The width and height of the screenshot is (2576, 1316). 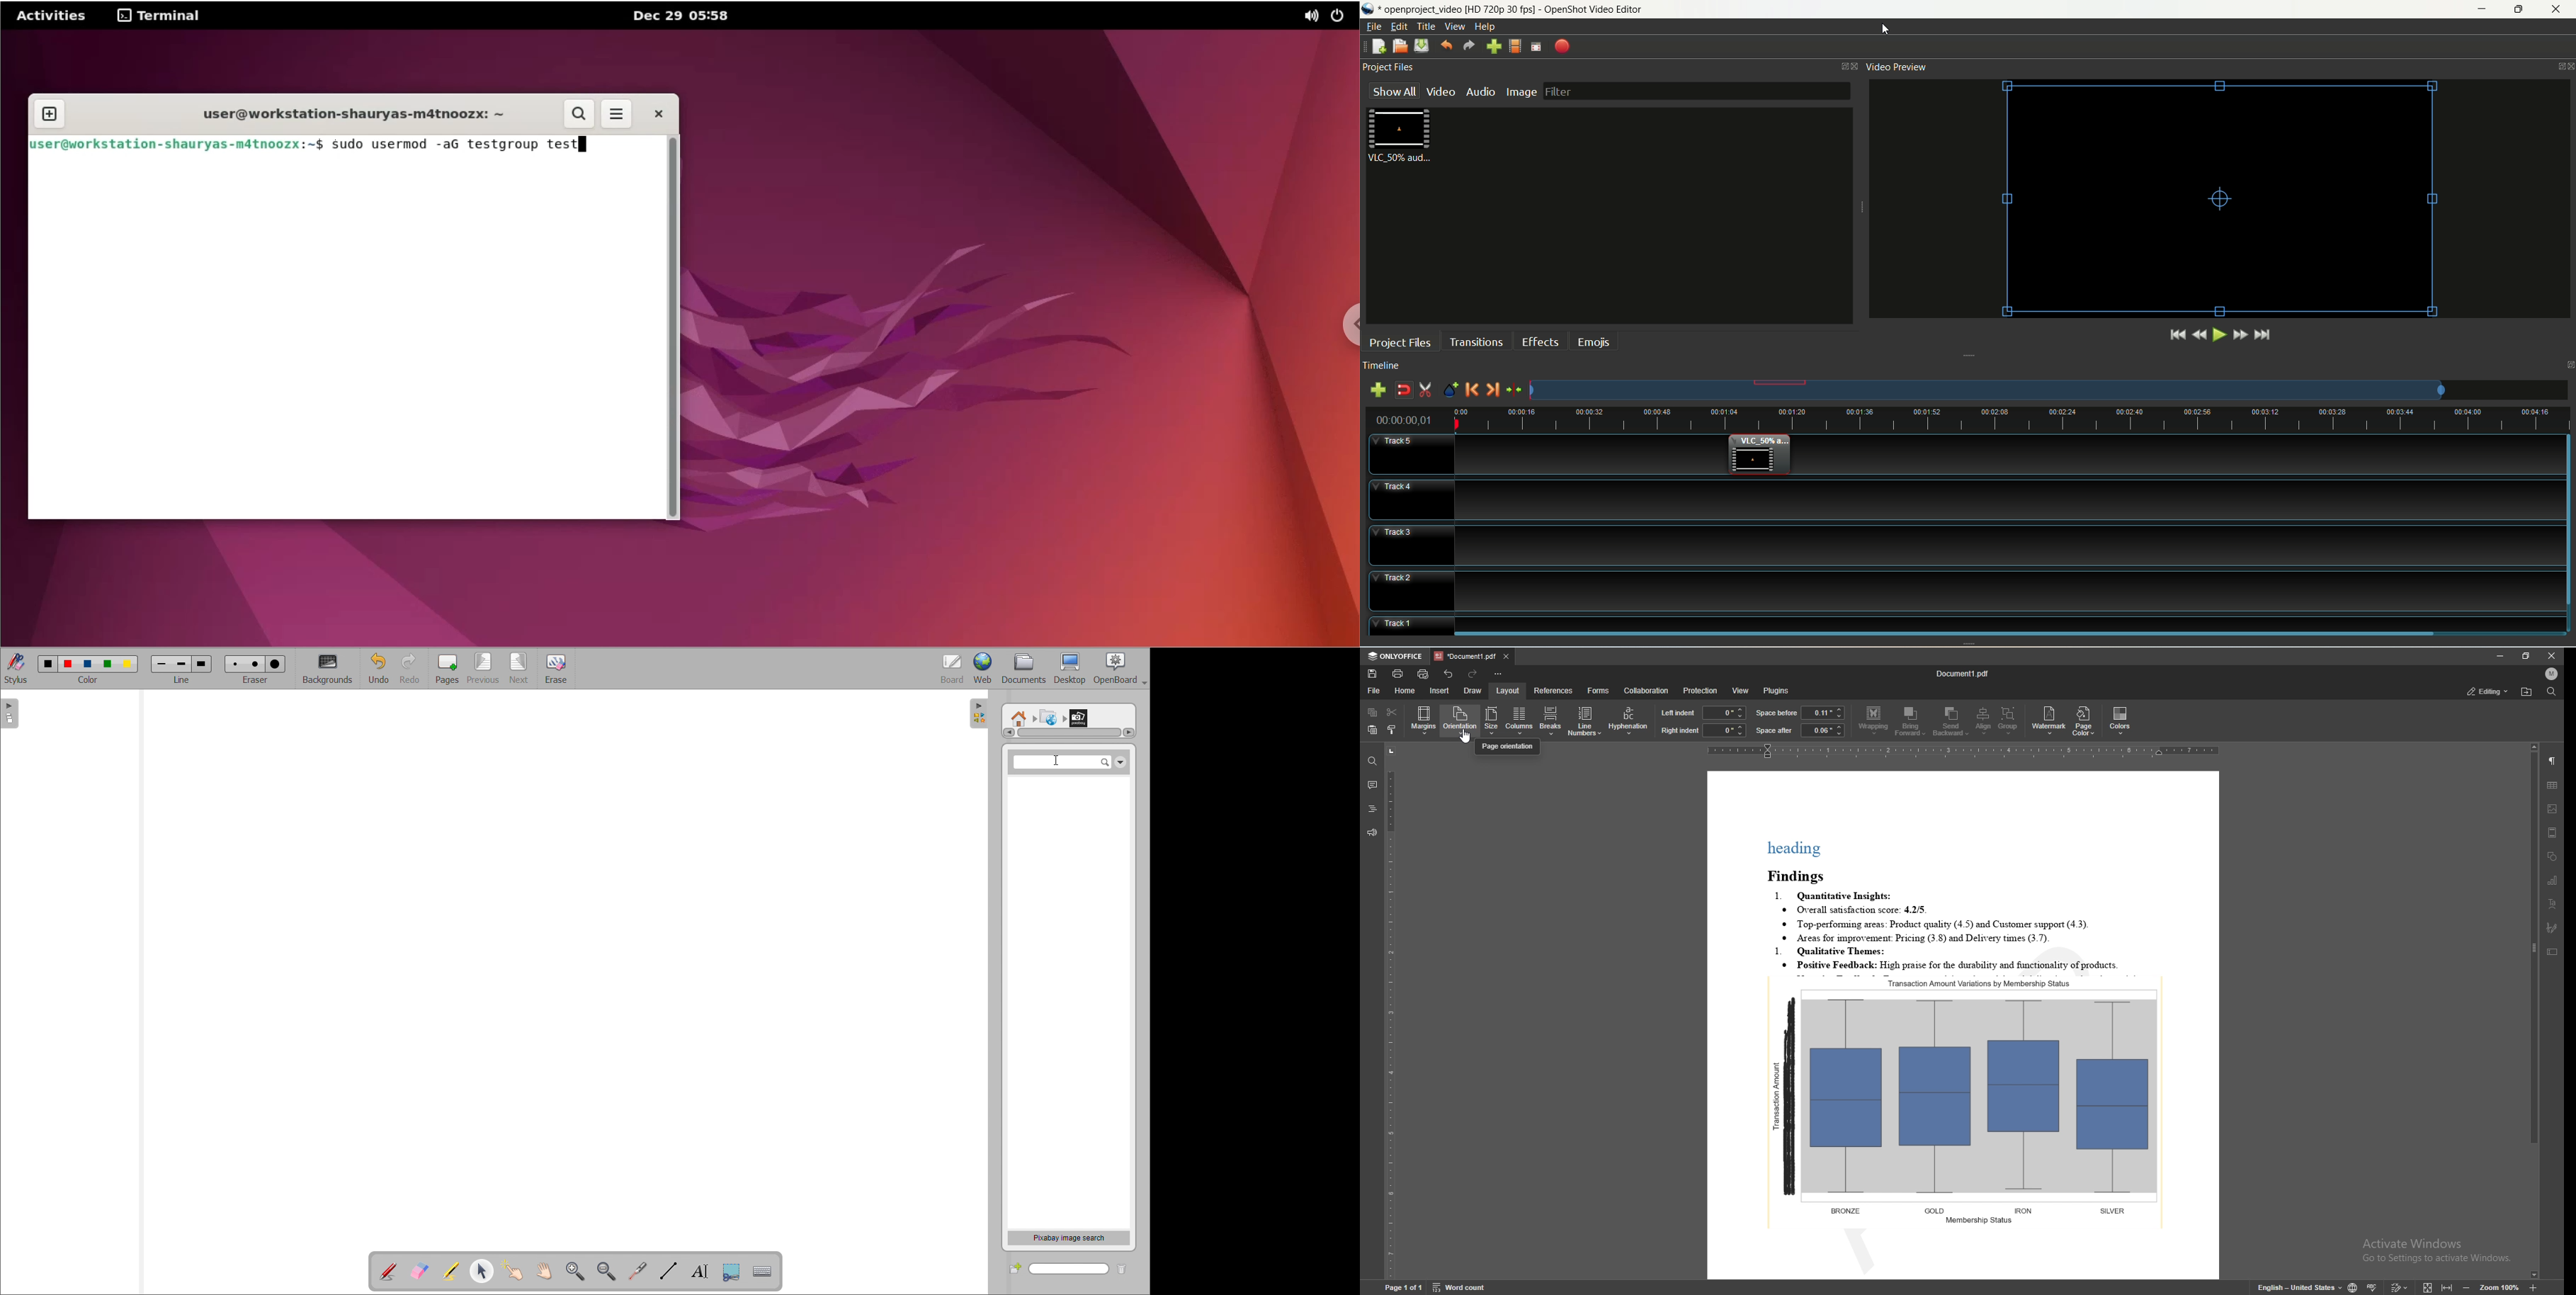 What do you see at coordinates (2553, 761) in the screenshot?
I see `paragraph` at bounding box center [2553, 761].